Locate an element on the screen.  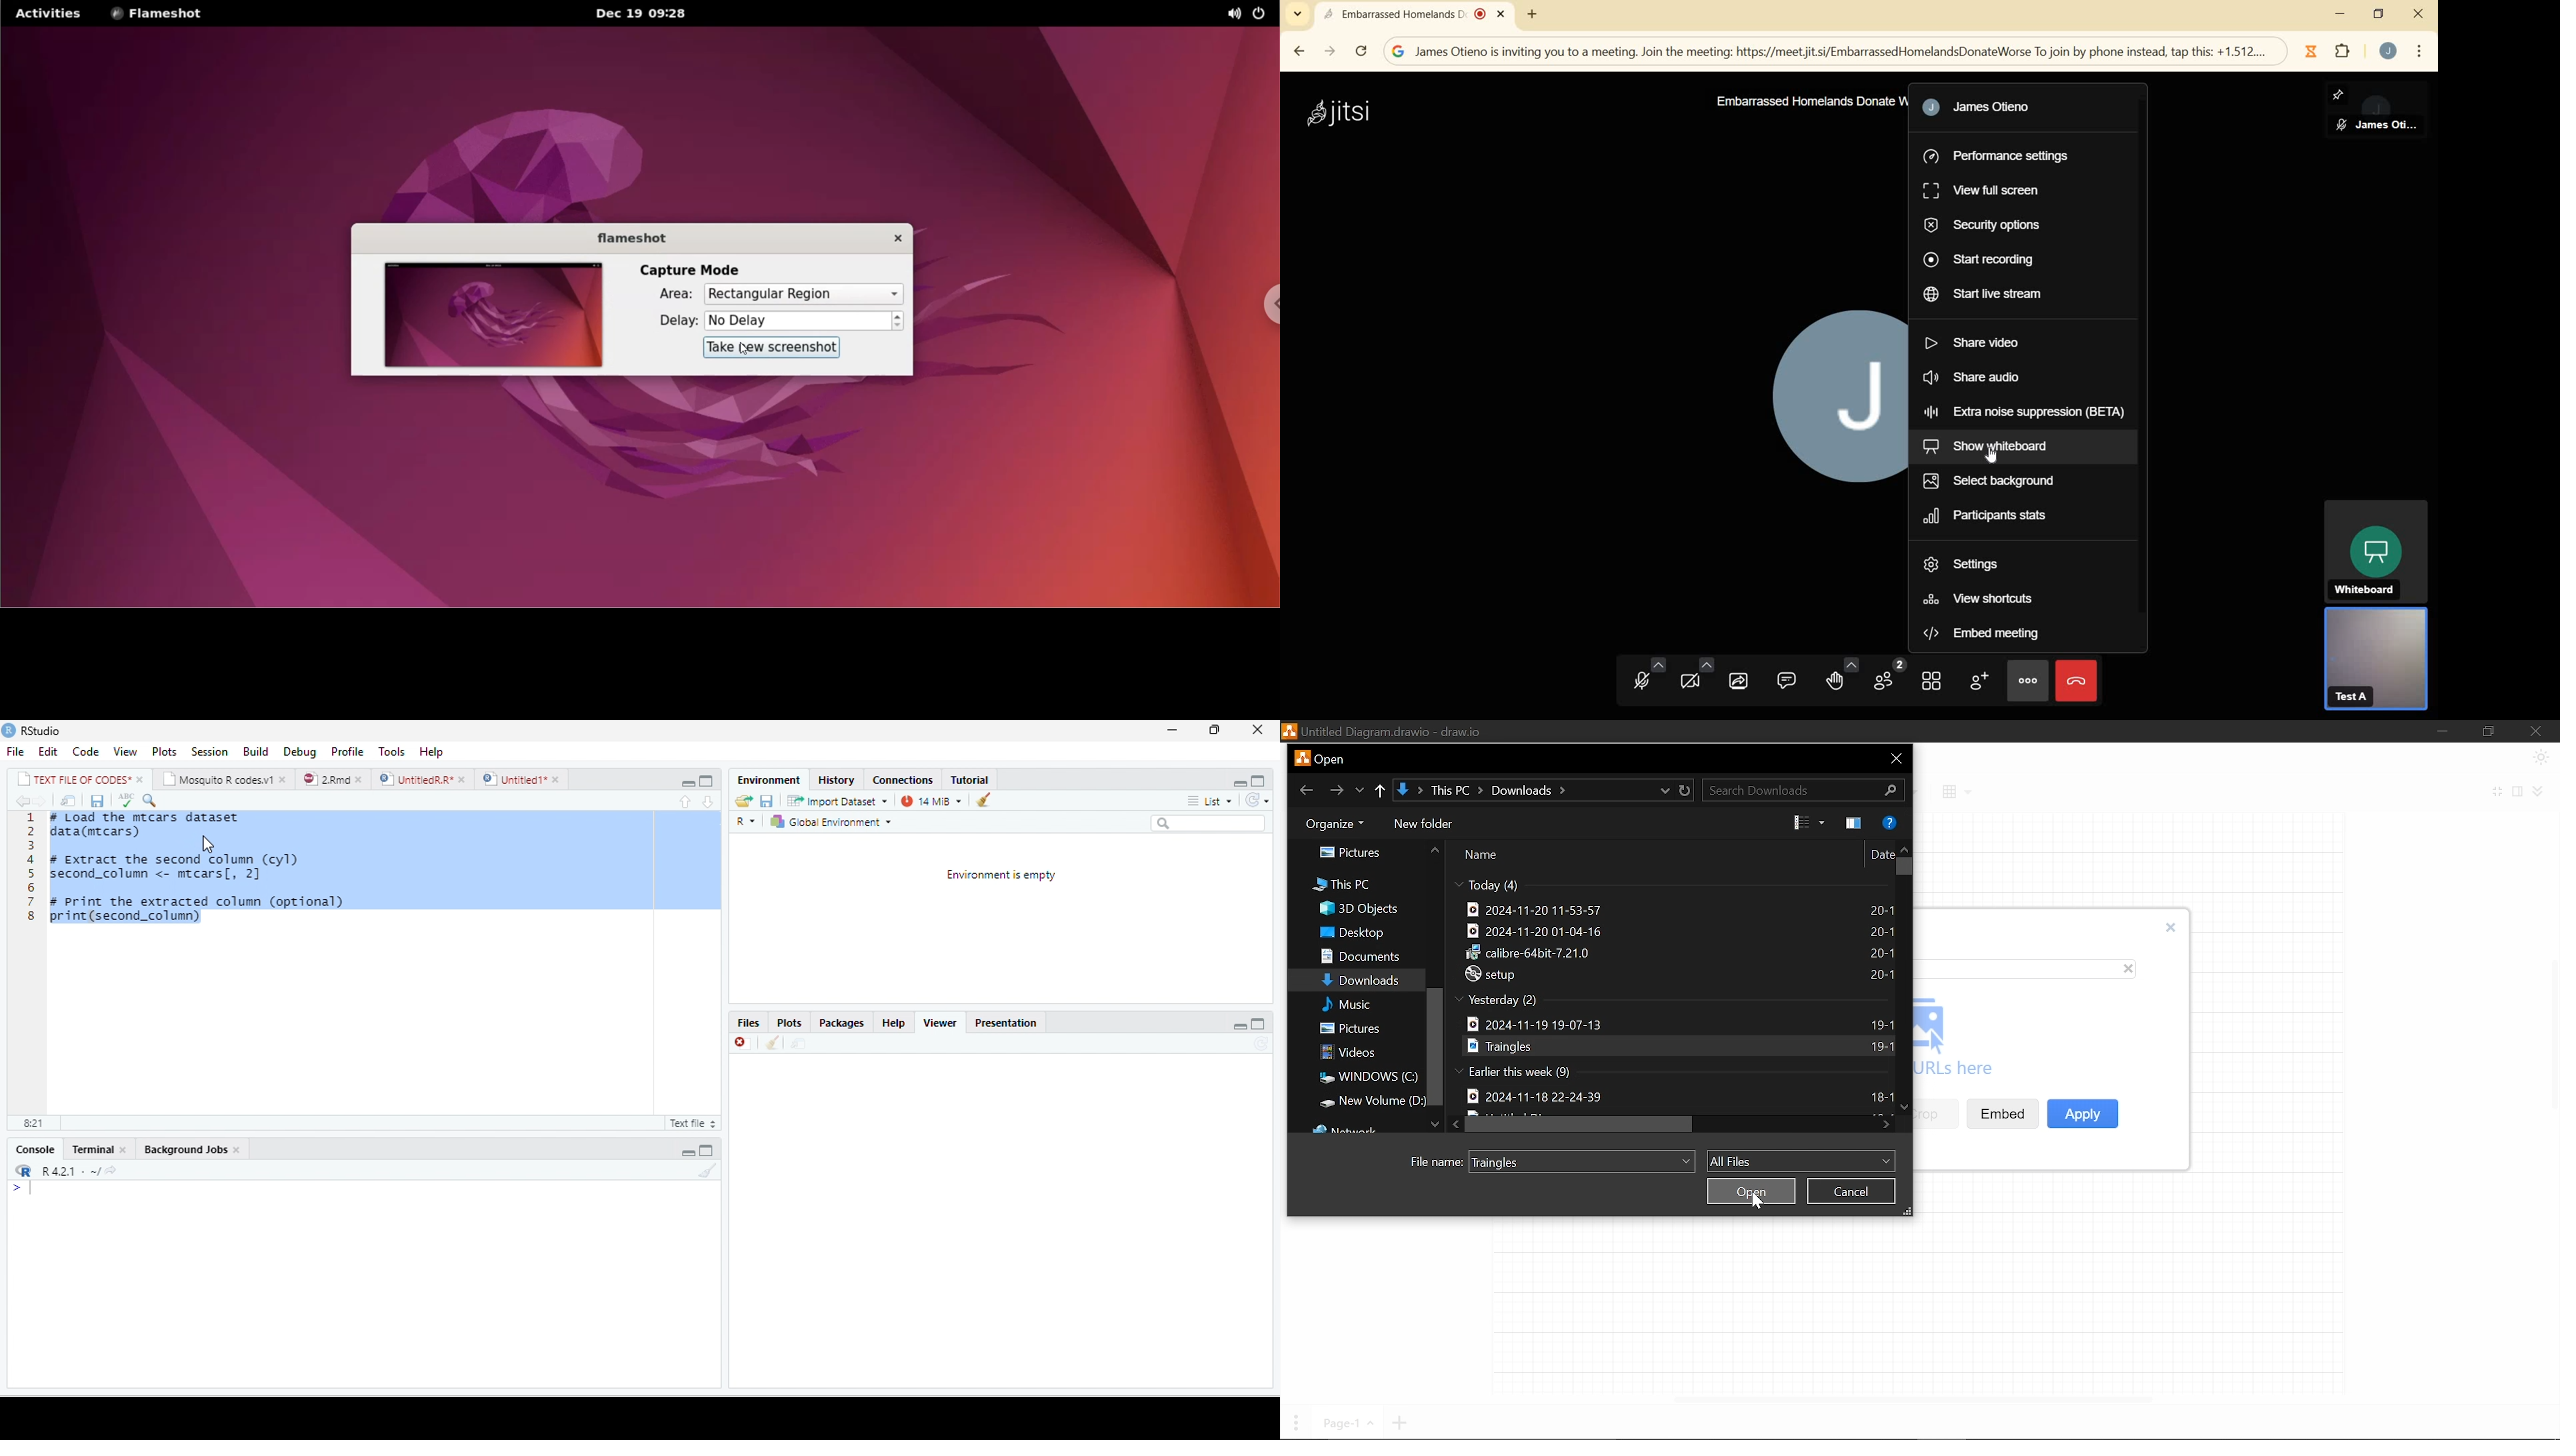
cursor is located at coordinates (207, 844).